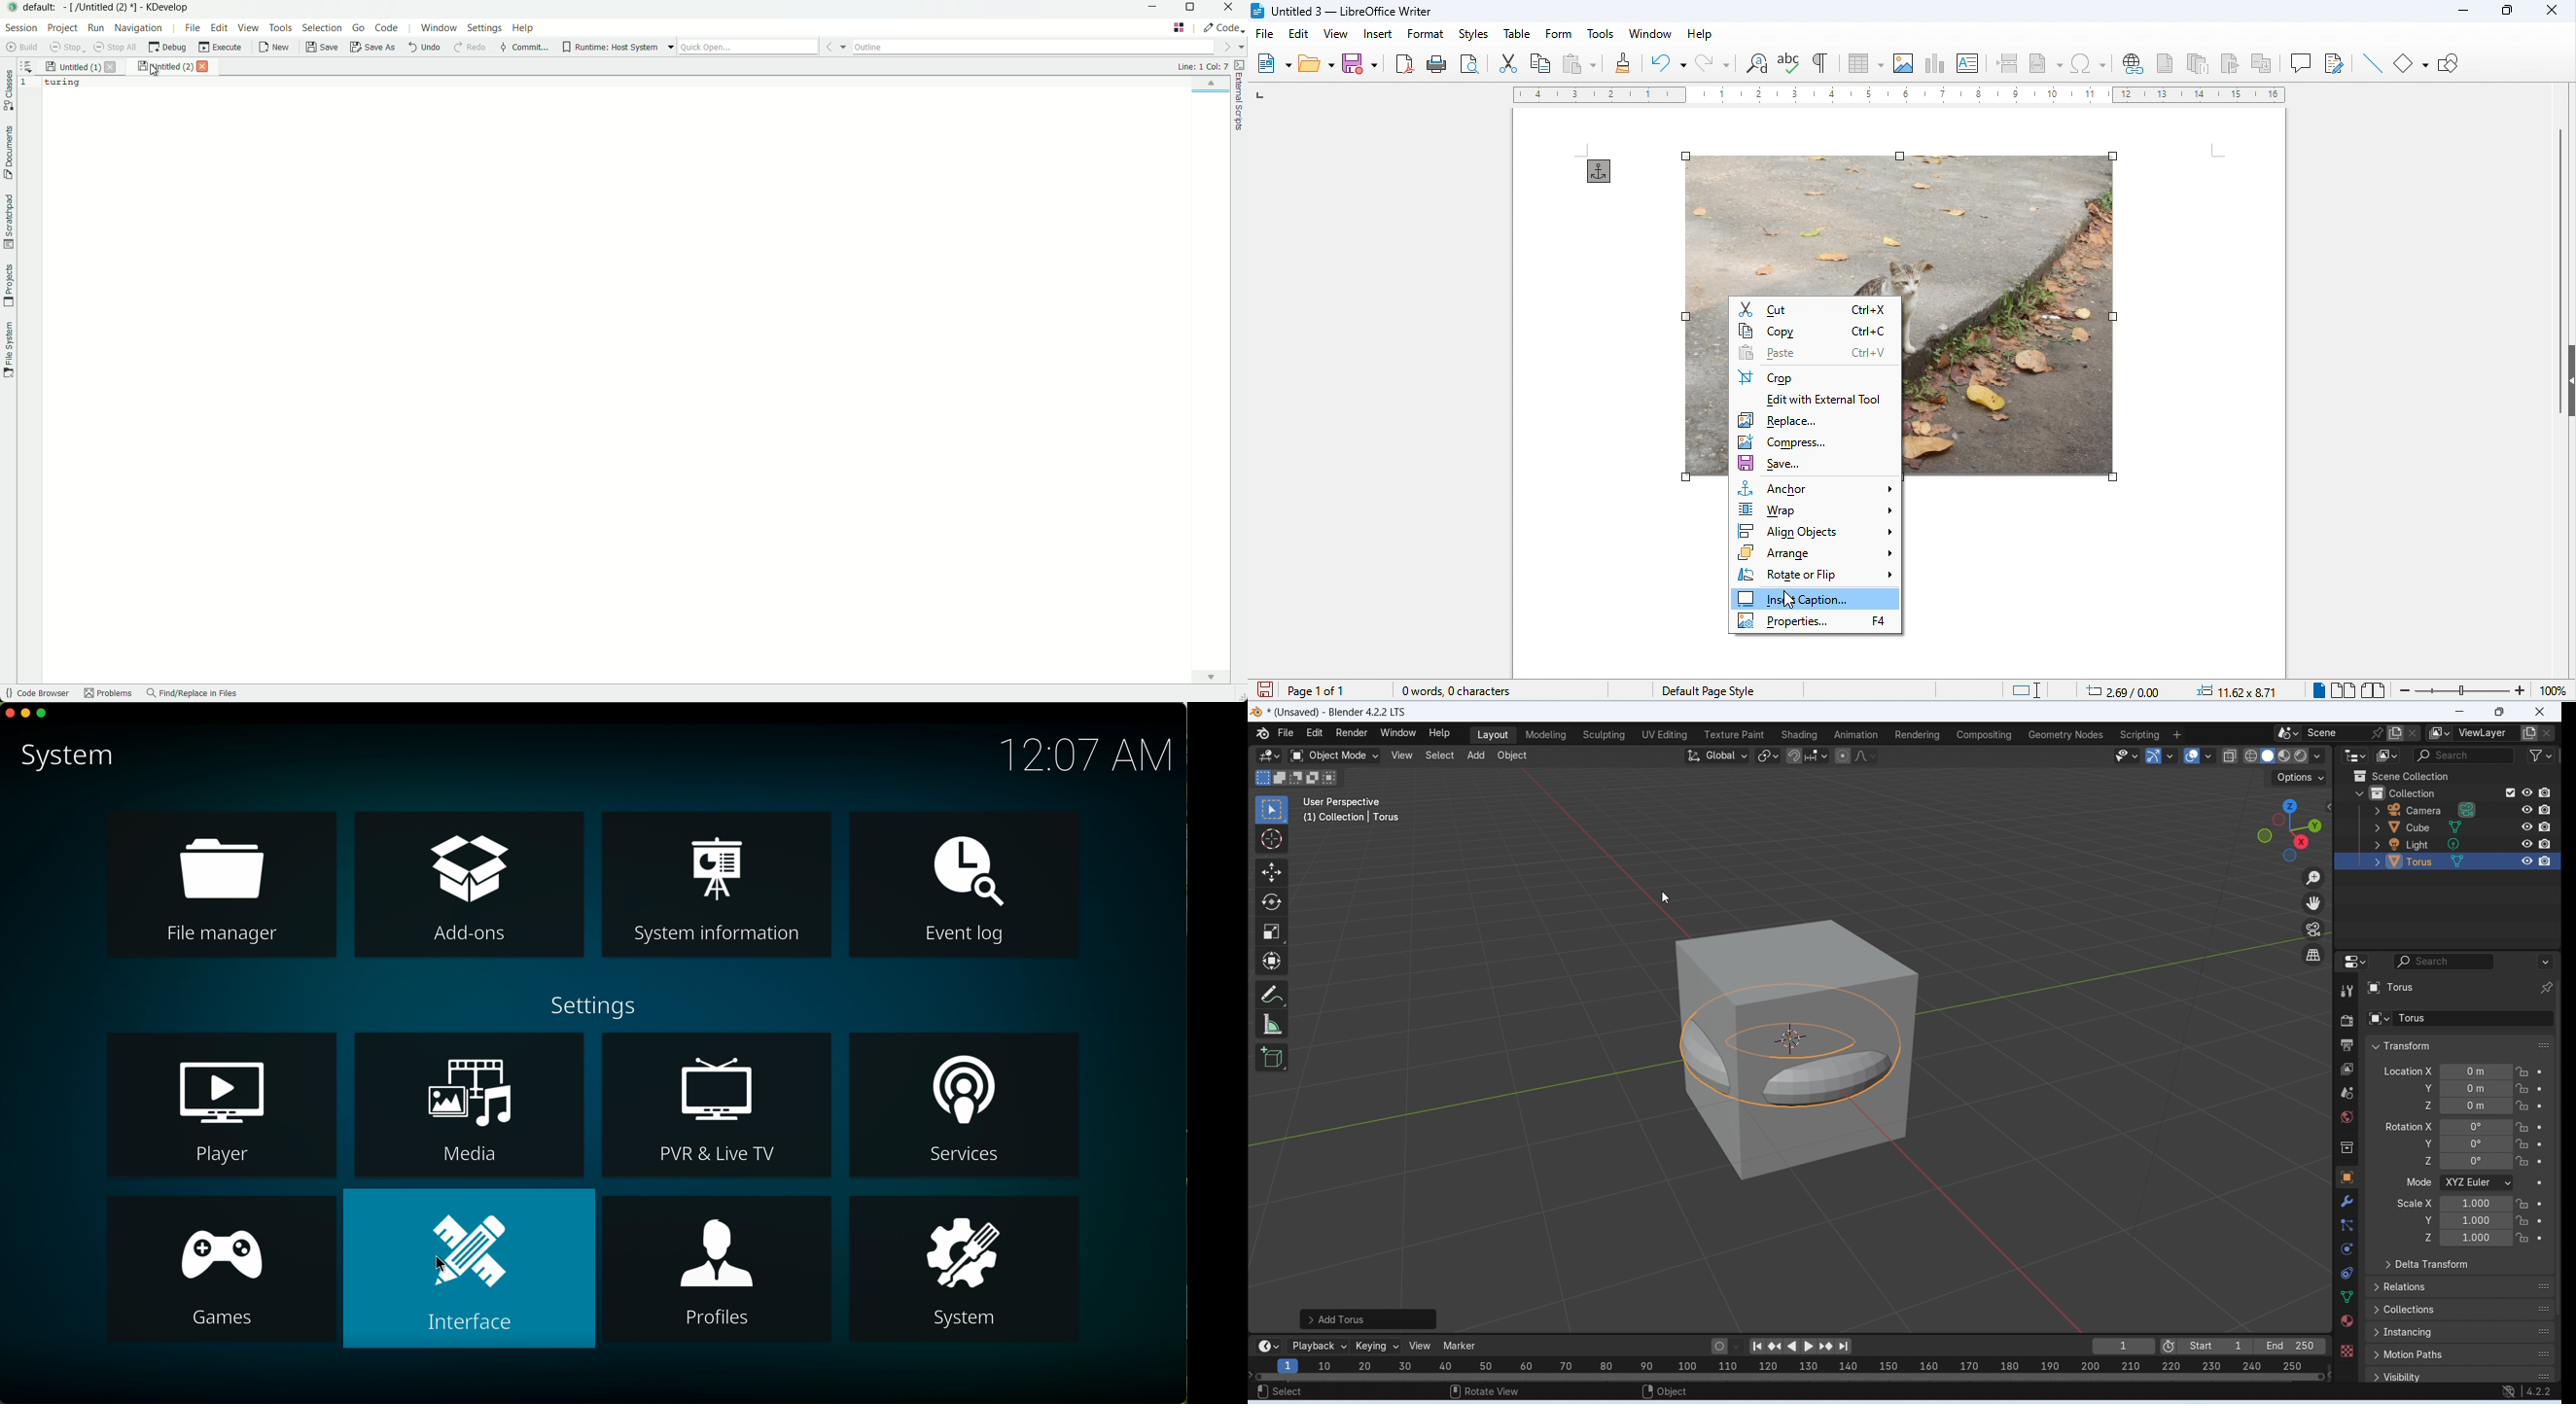 This screenshot has width=2576, height=1428. I want to click on insert, so click(1377, 33).